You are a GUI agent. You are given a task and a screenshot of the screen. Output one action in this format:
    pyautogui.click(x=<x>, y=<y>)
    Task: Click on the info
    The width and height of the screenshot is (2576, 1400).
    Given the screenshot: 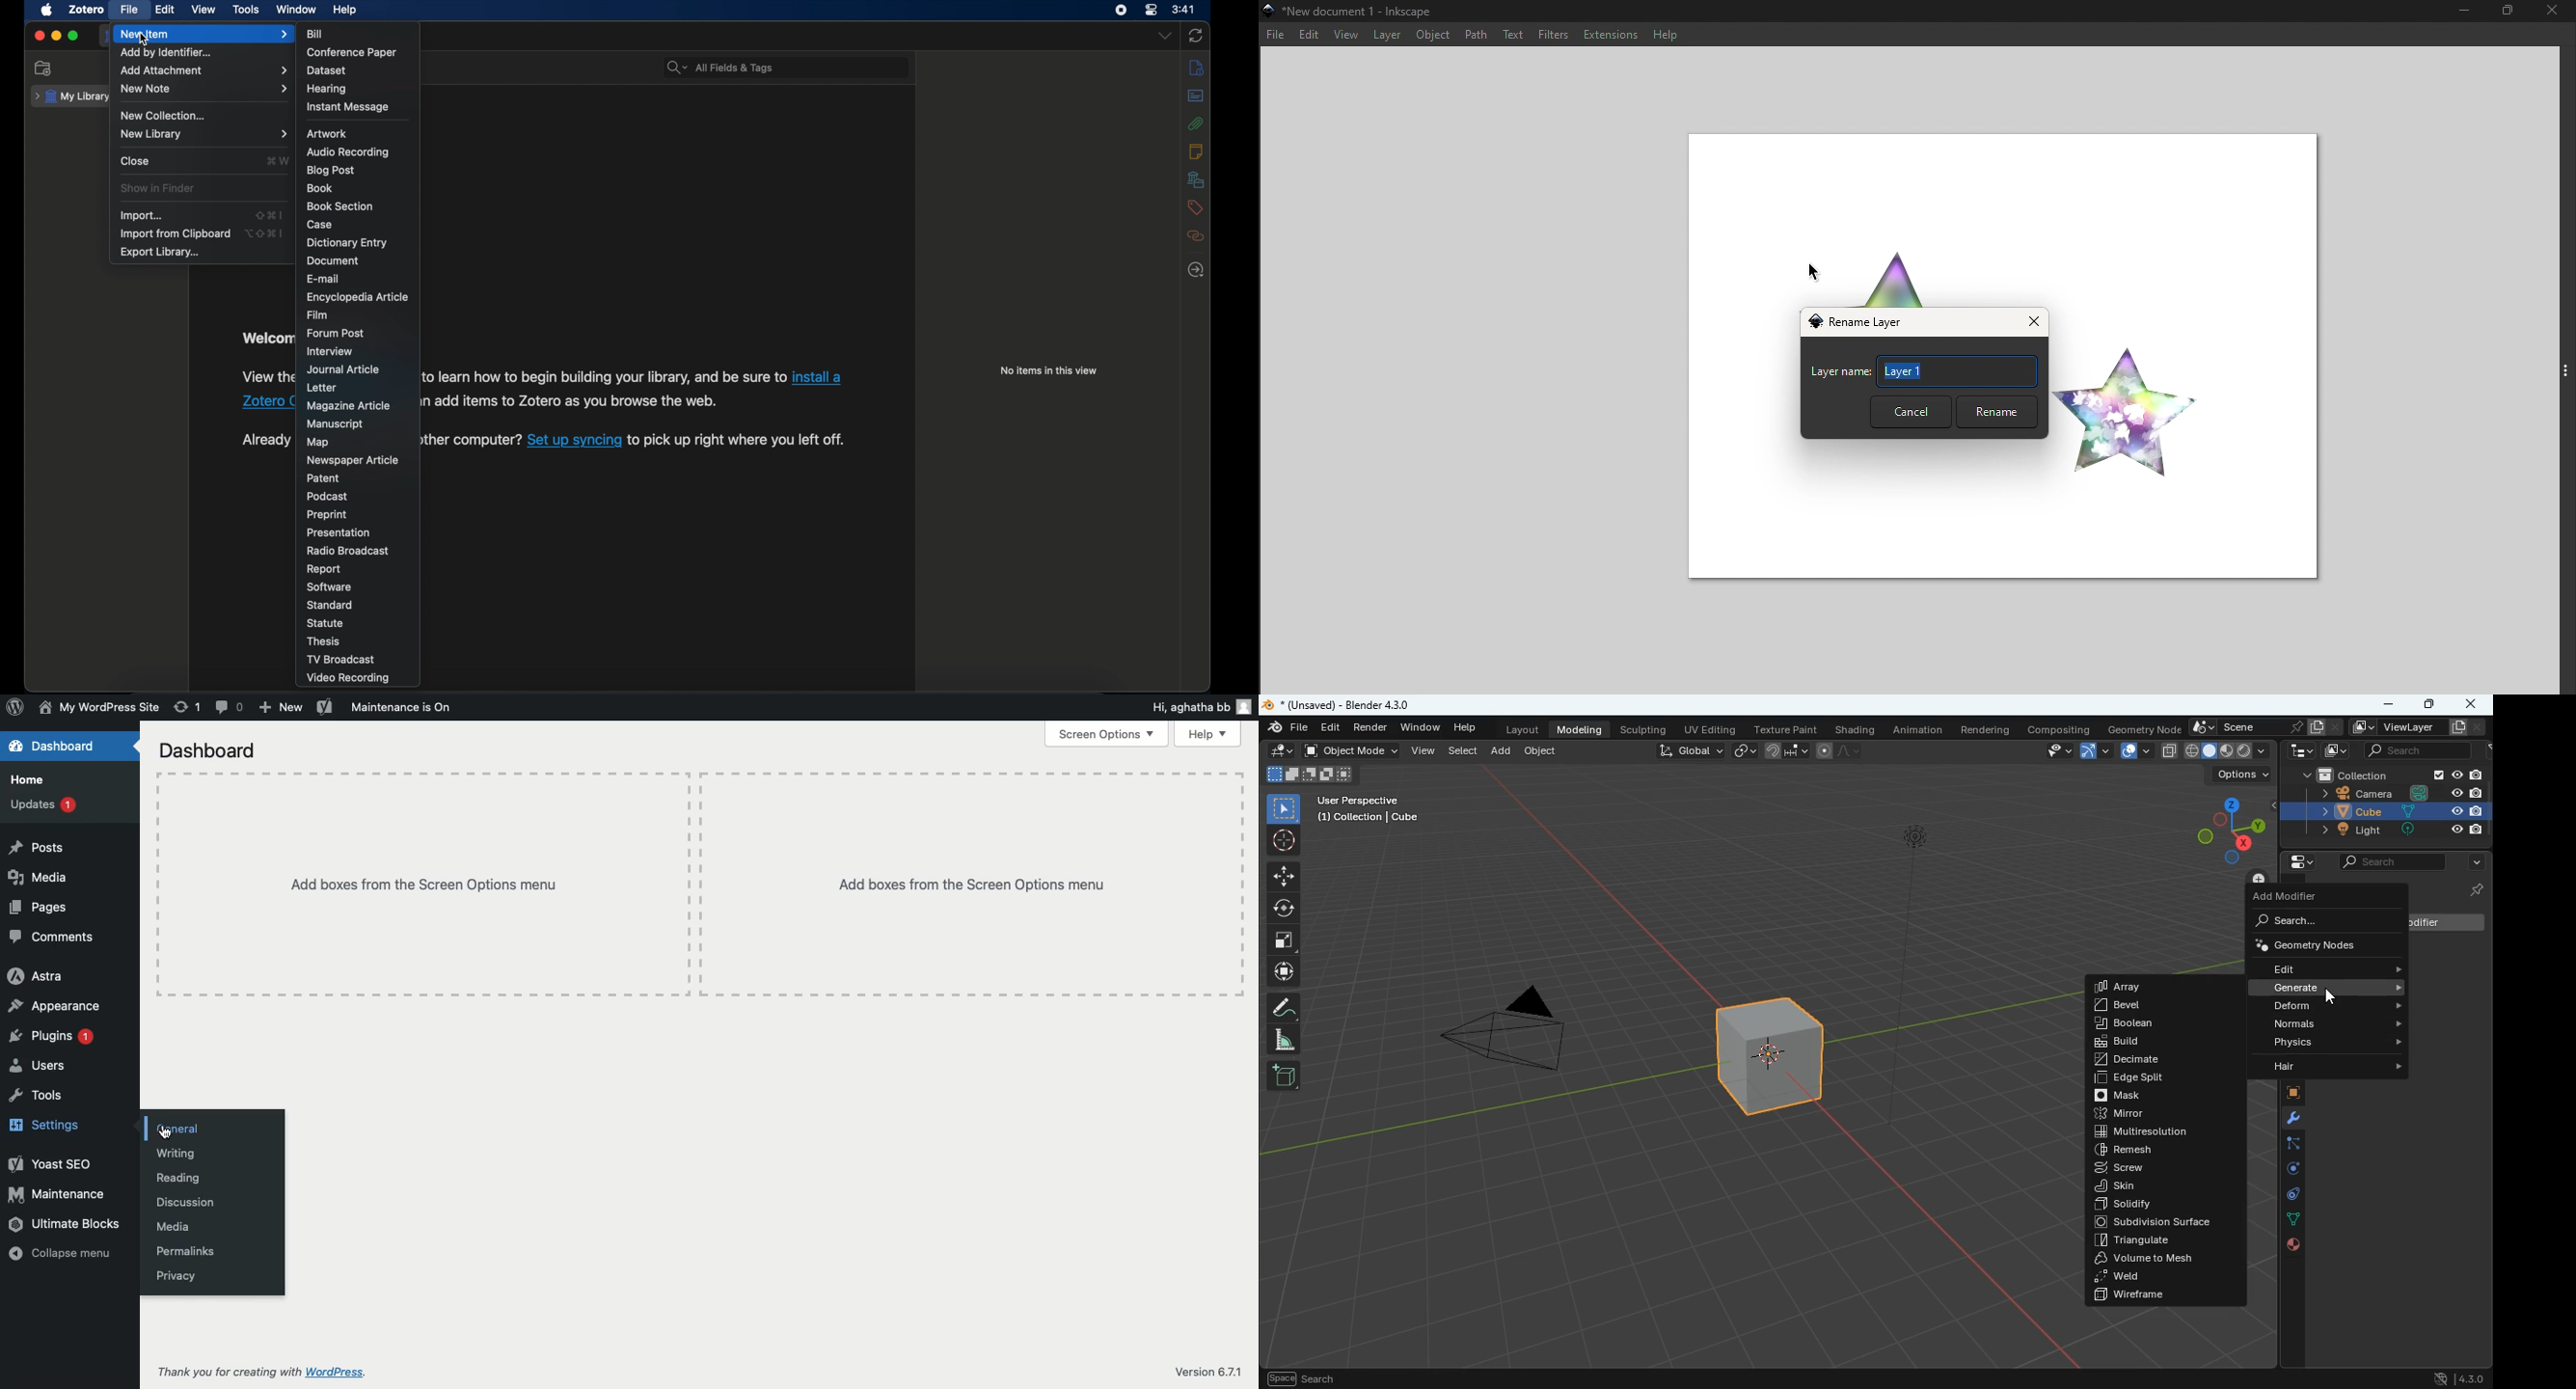 What is the action you would take?
    pyautogui.click(x=1197, y=67)
    